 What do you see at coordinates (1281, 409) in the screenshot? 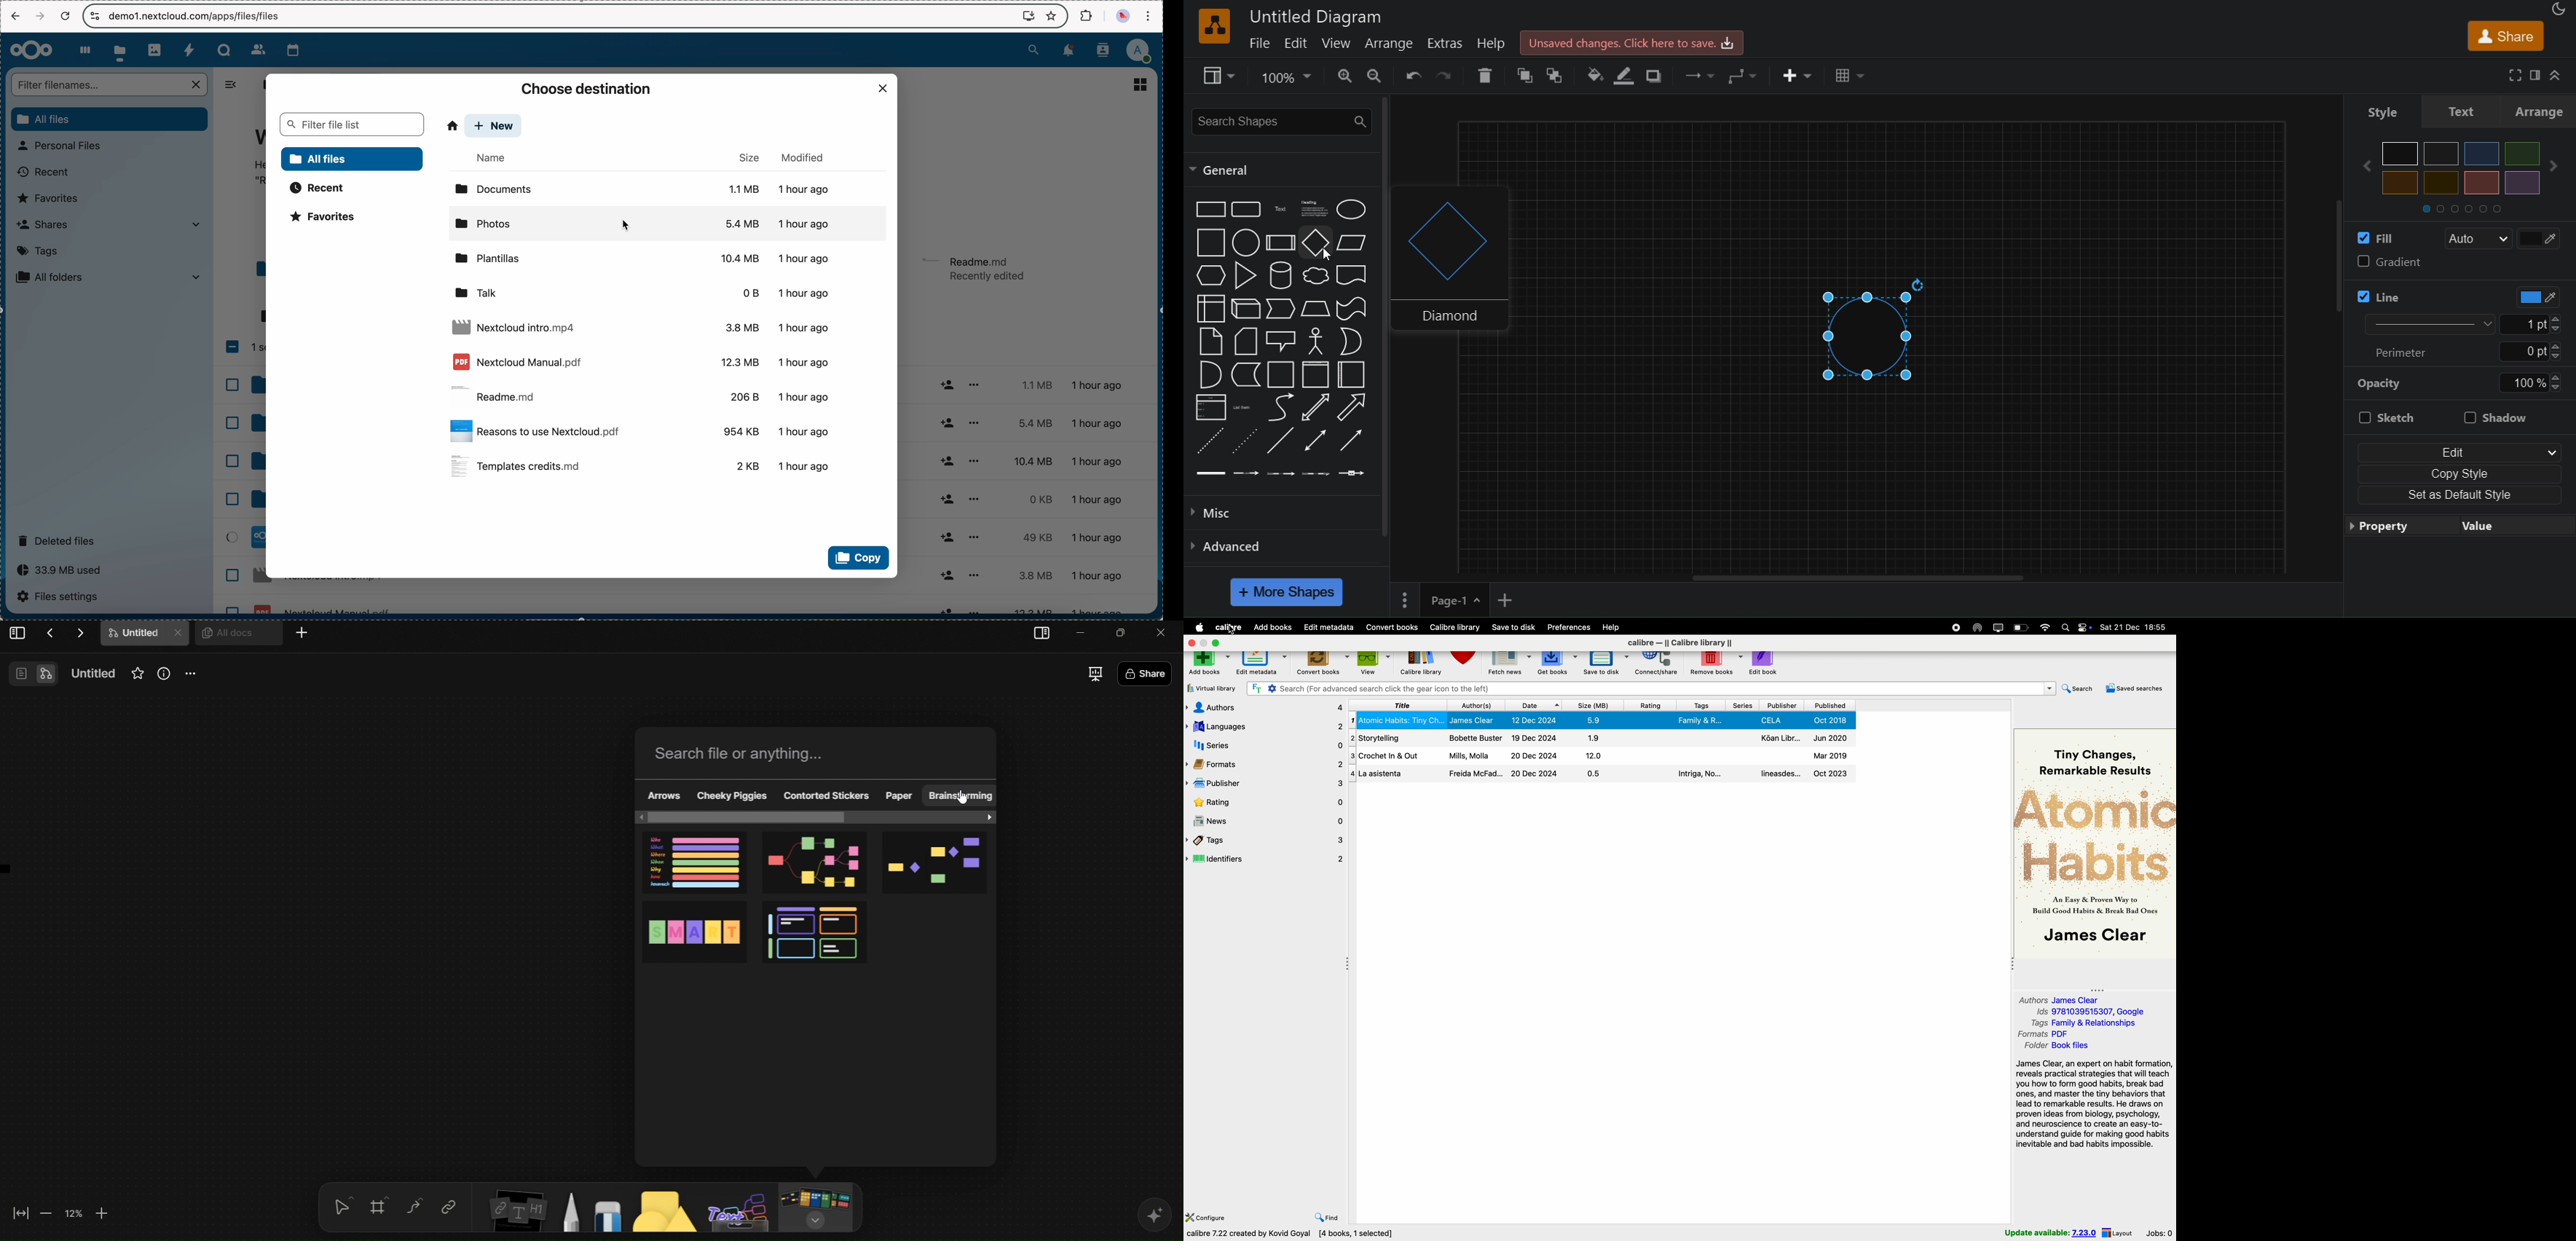
I see `curve` at bounding box center [1281, 409].